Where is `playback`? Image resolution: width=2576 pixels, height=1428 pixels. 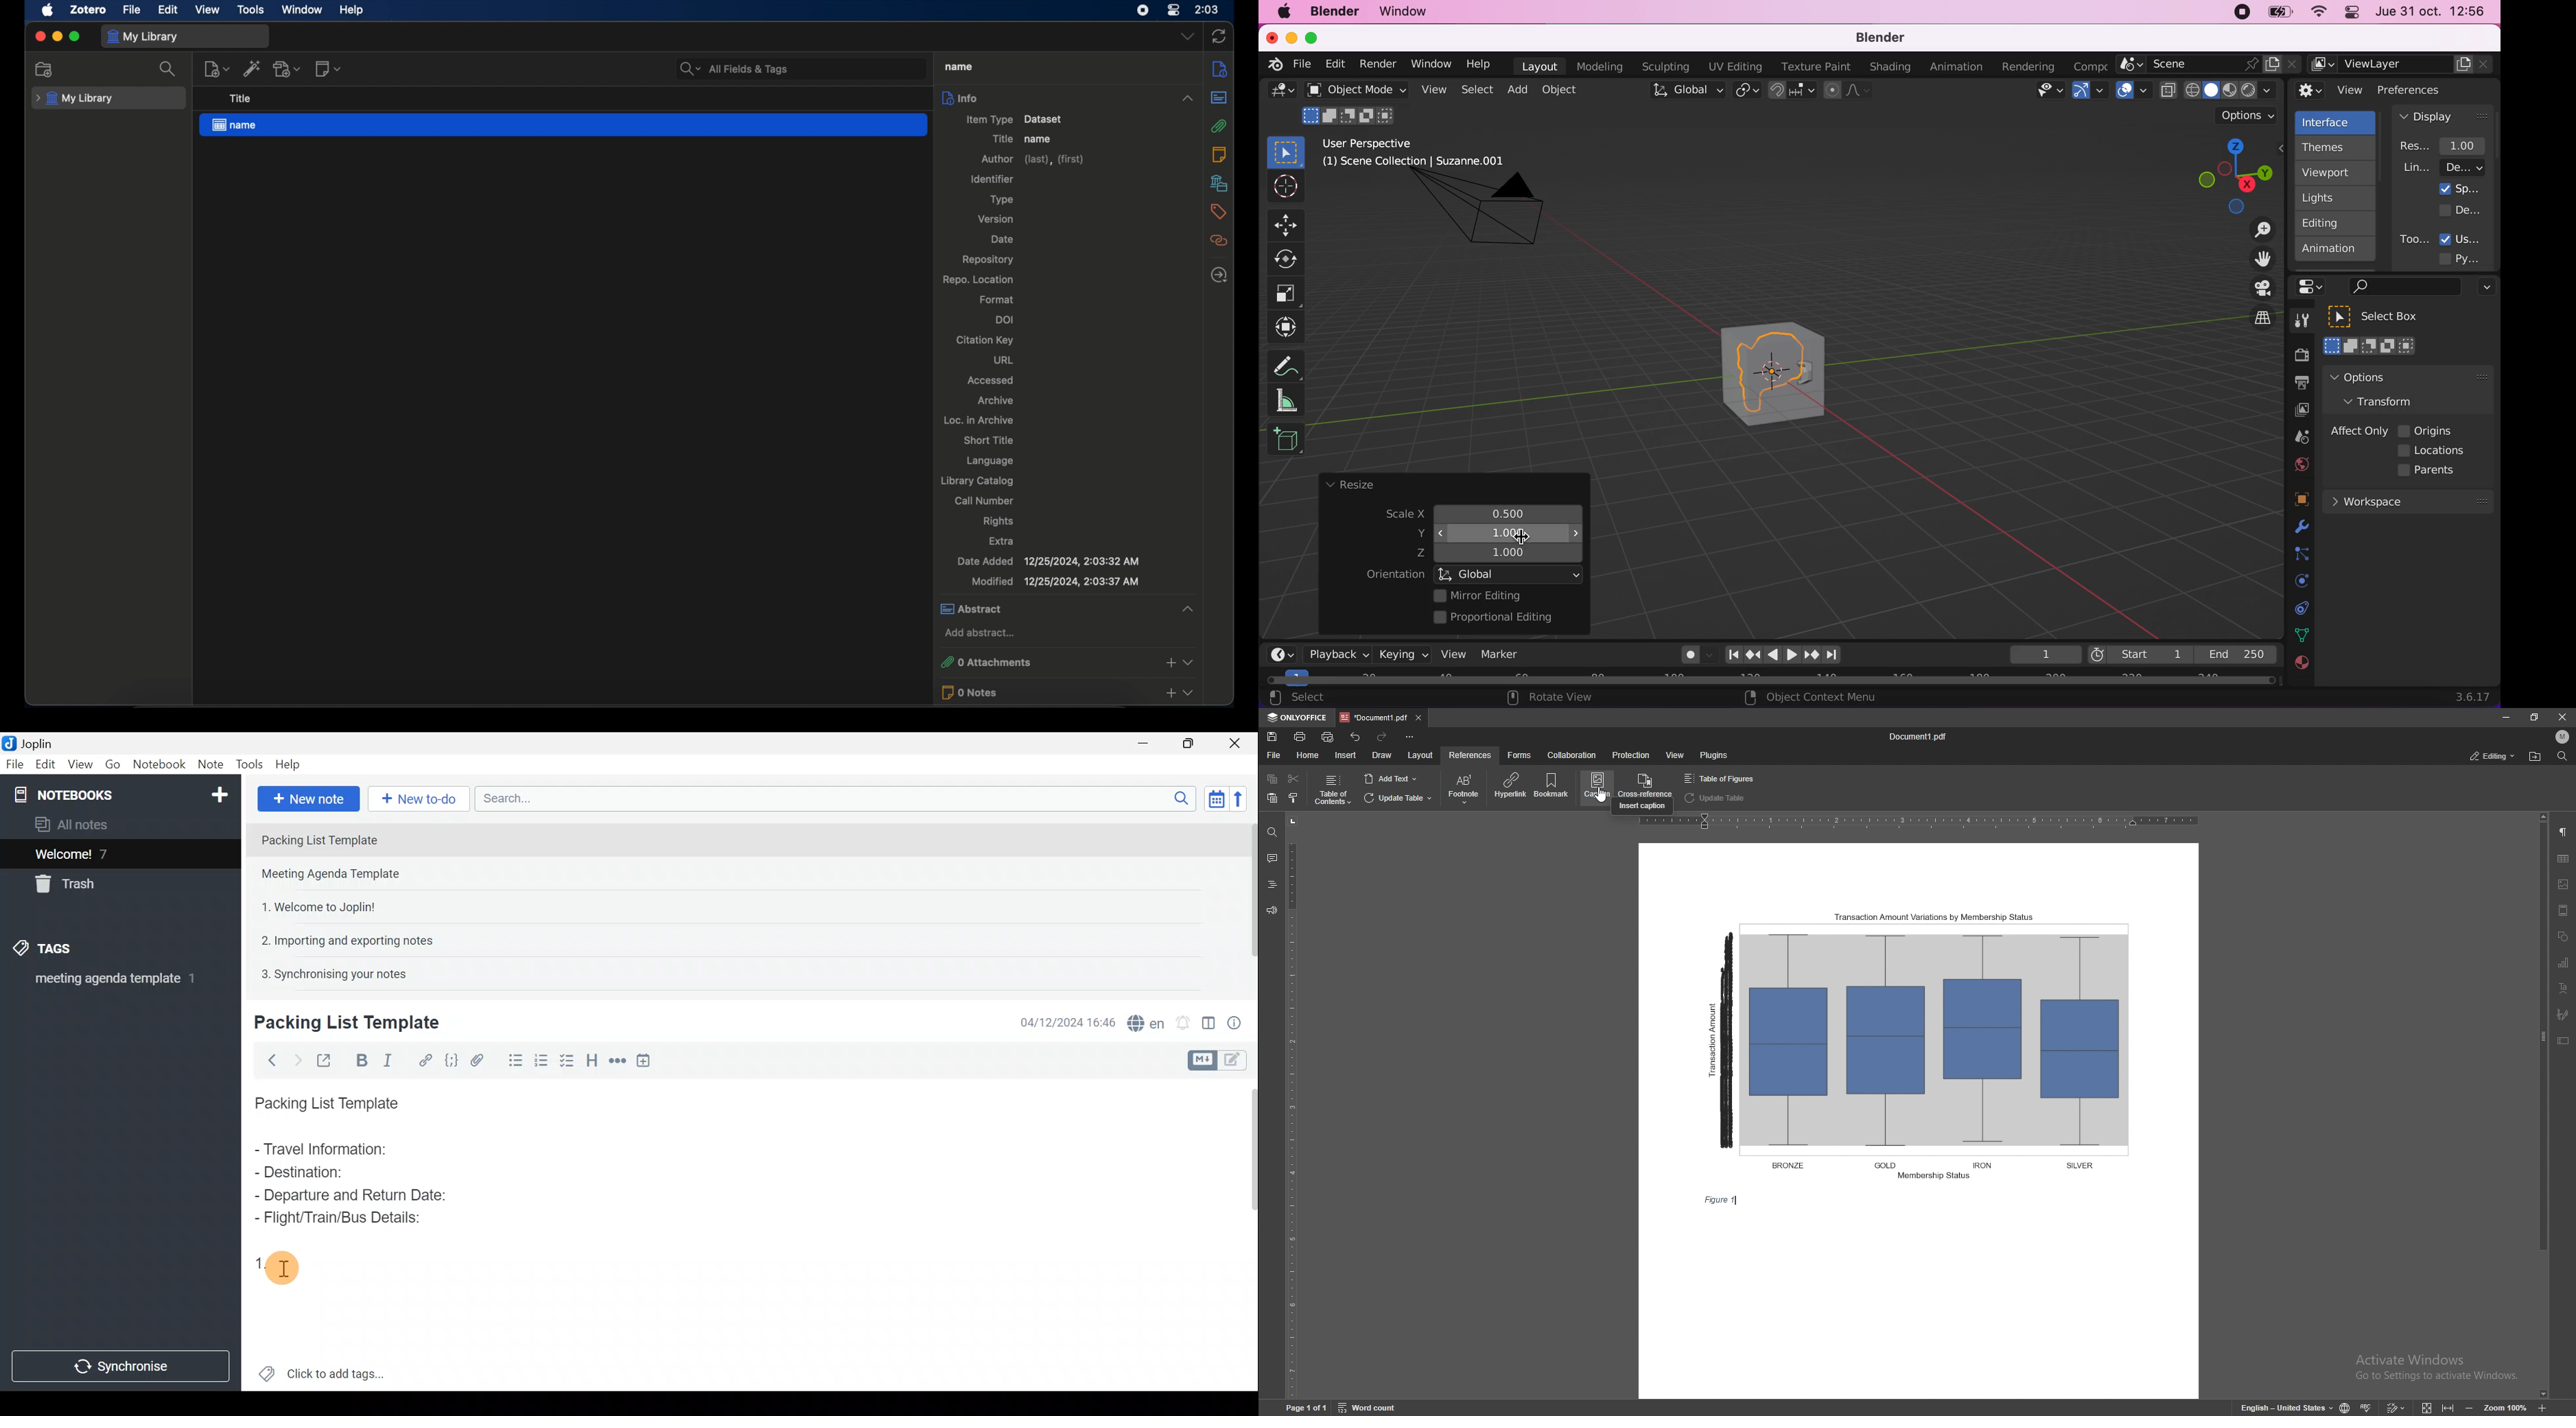
playback is located at coordinates (1335, 654).